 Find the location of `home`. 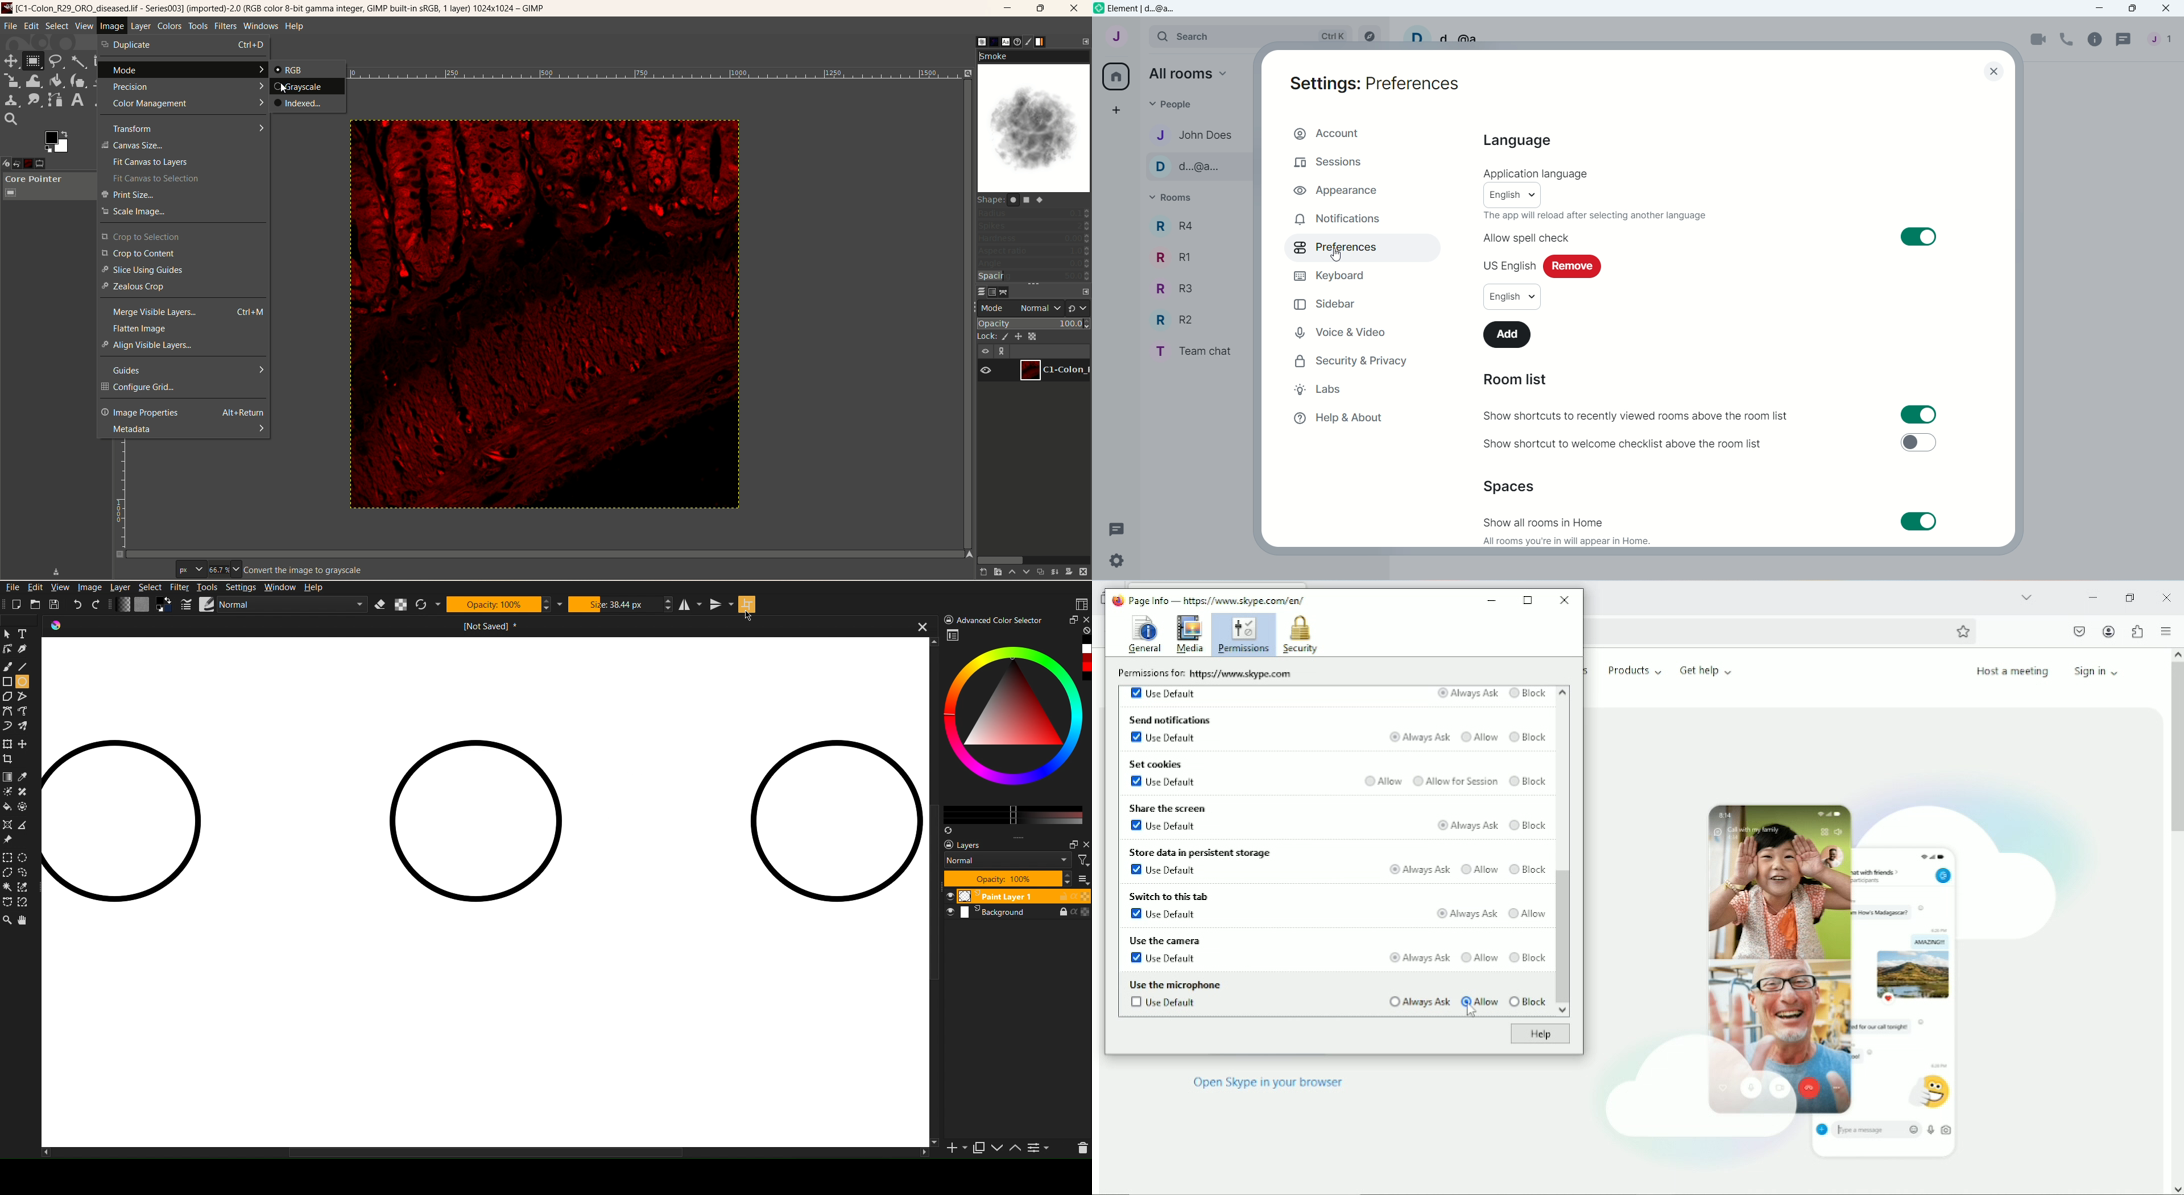

home is located at coordinates (1114, 77).